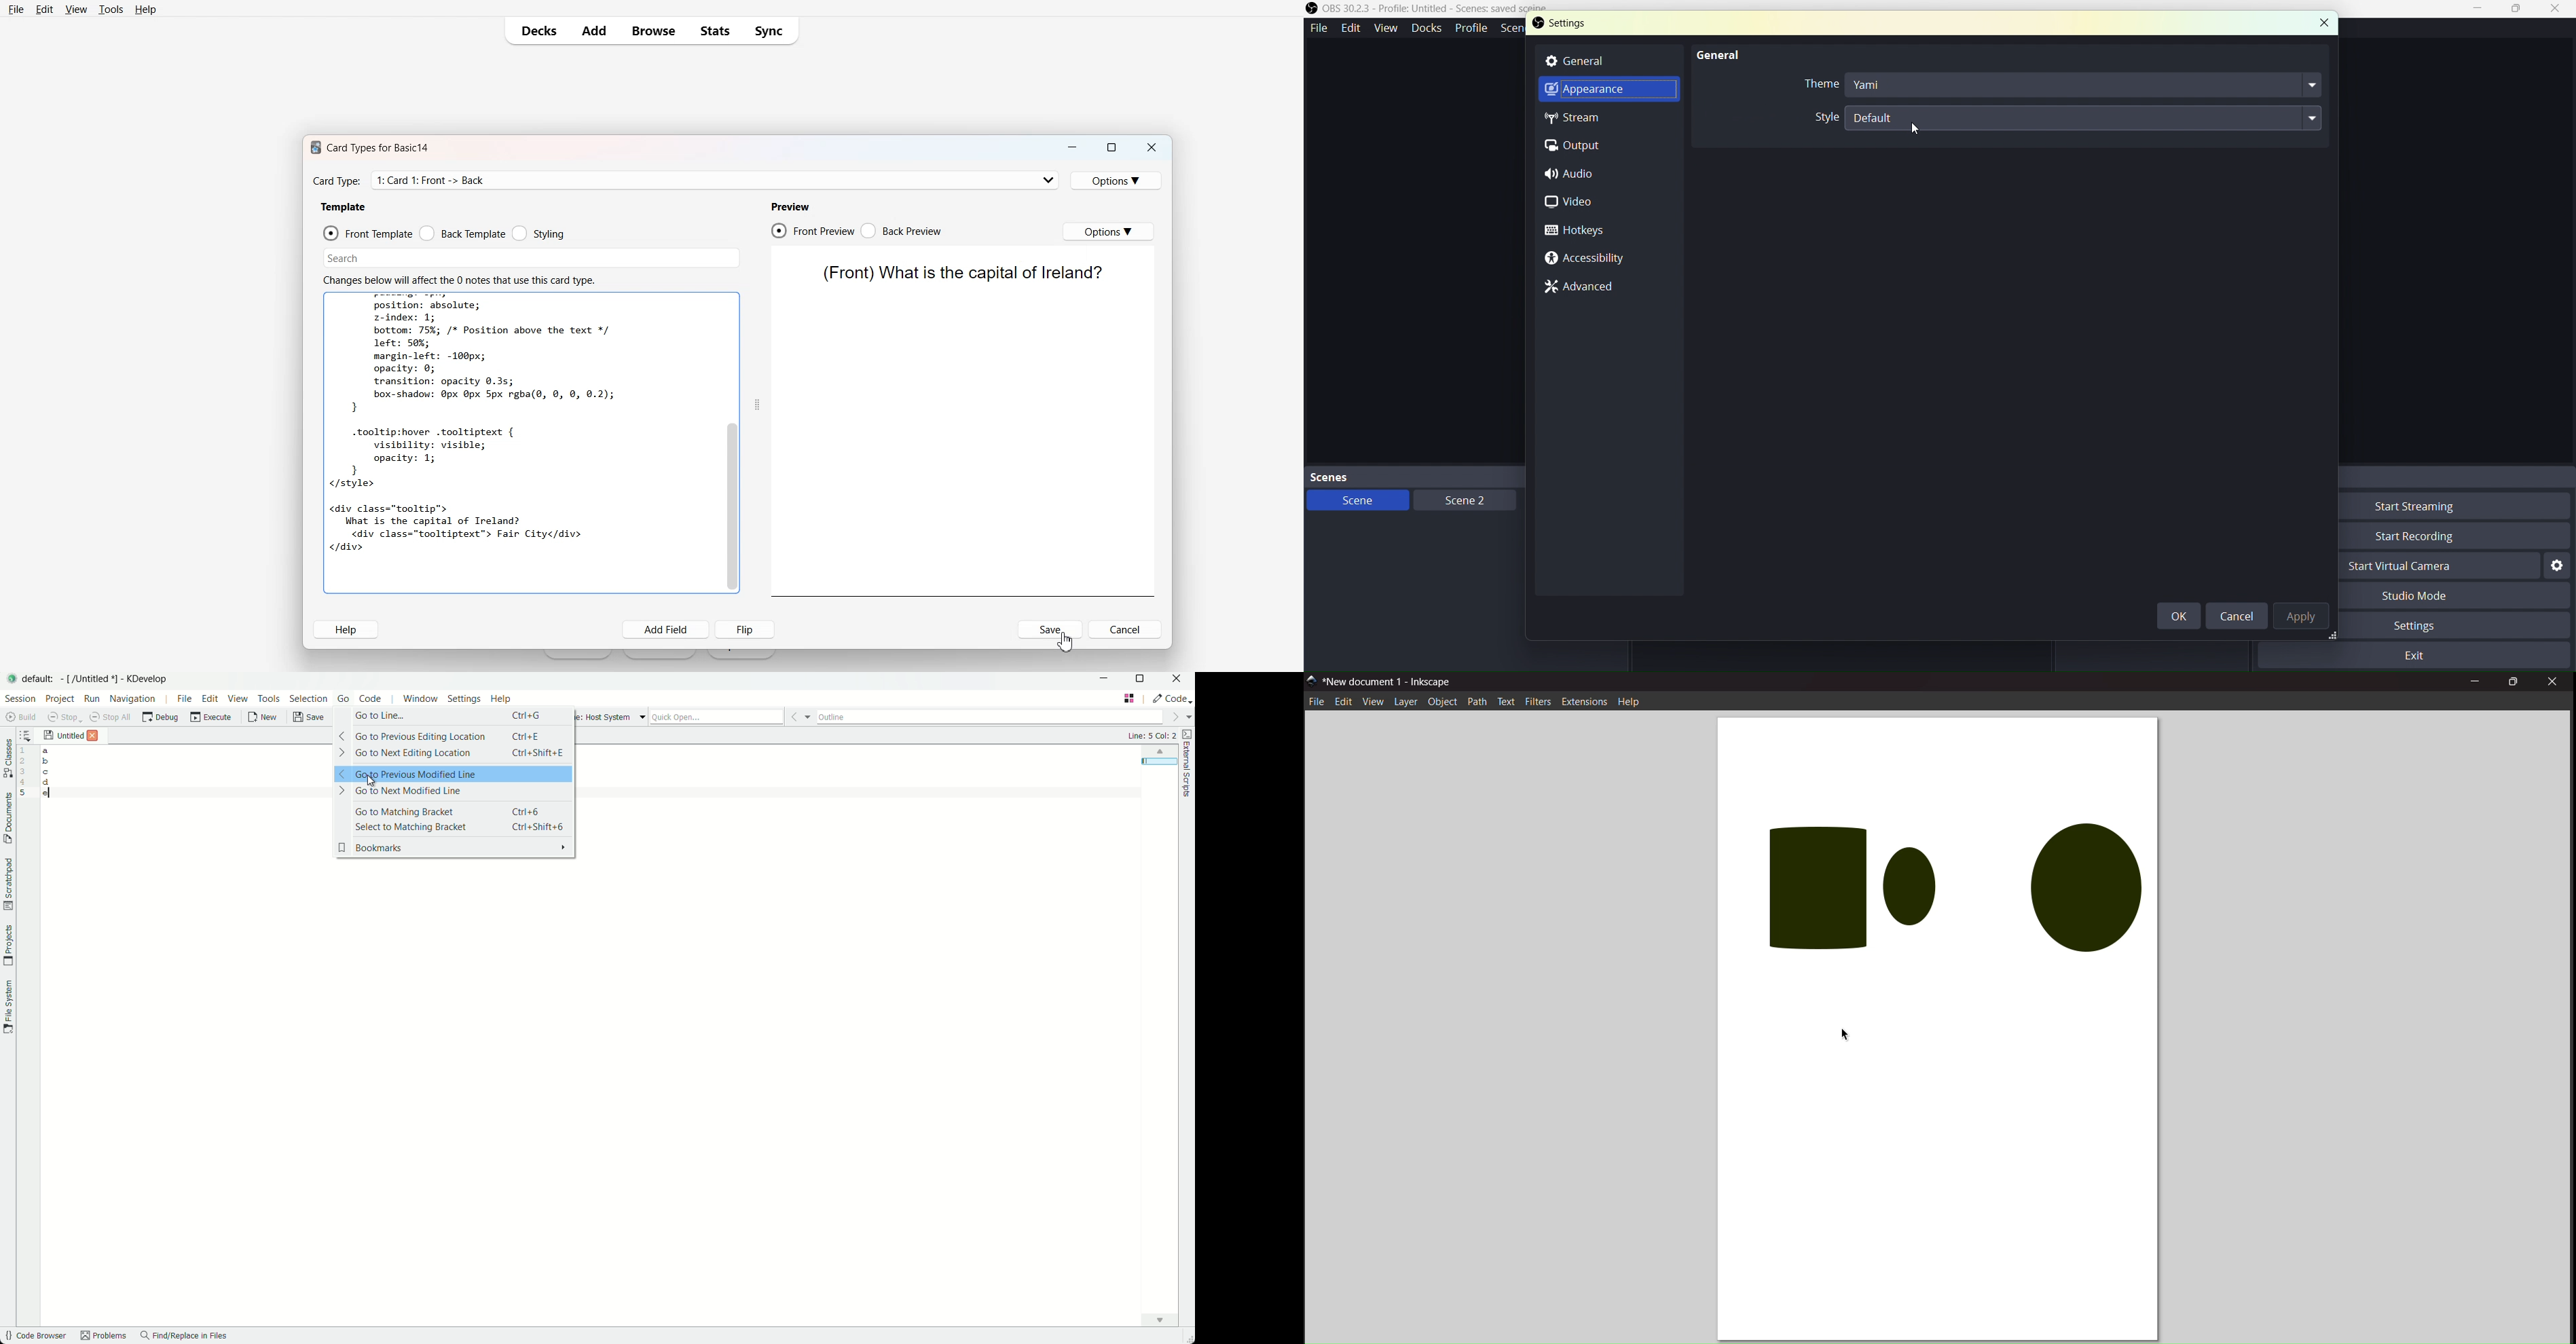  Describe the element at coordinates (1425, 27) in the screenshot. I see `Docks` at that location.